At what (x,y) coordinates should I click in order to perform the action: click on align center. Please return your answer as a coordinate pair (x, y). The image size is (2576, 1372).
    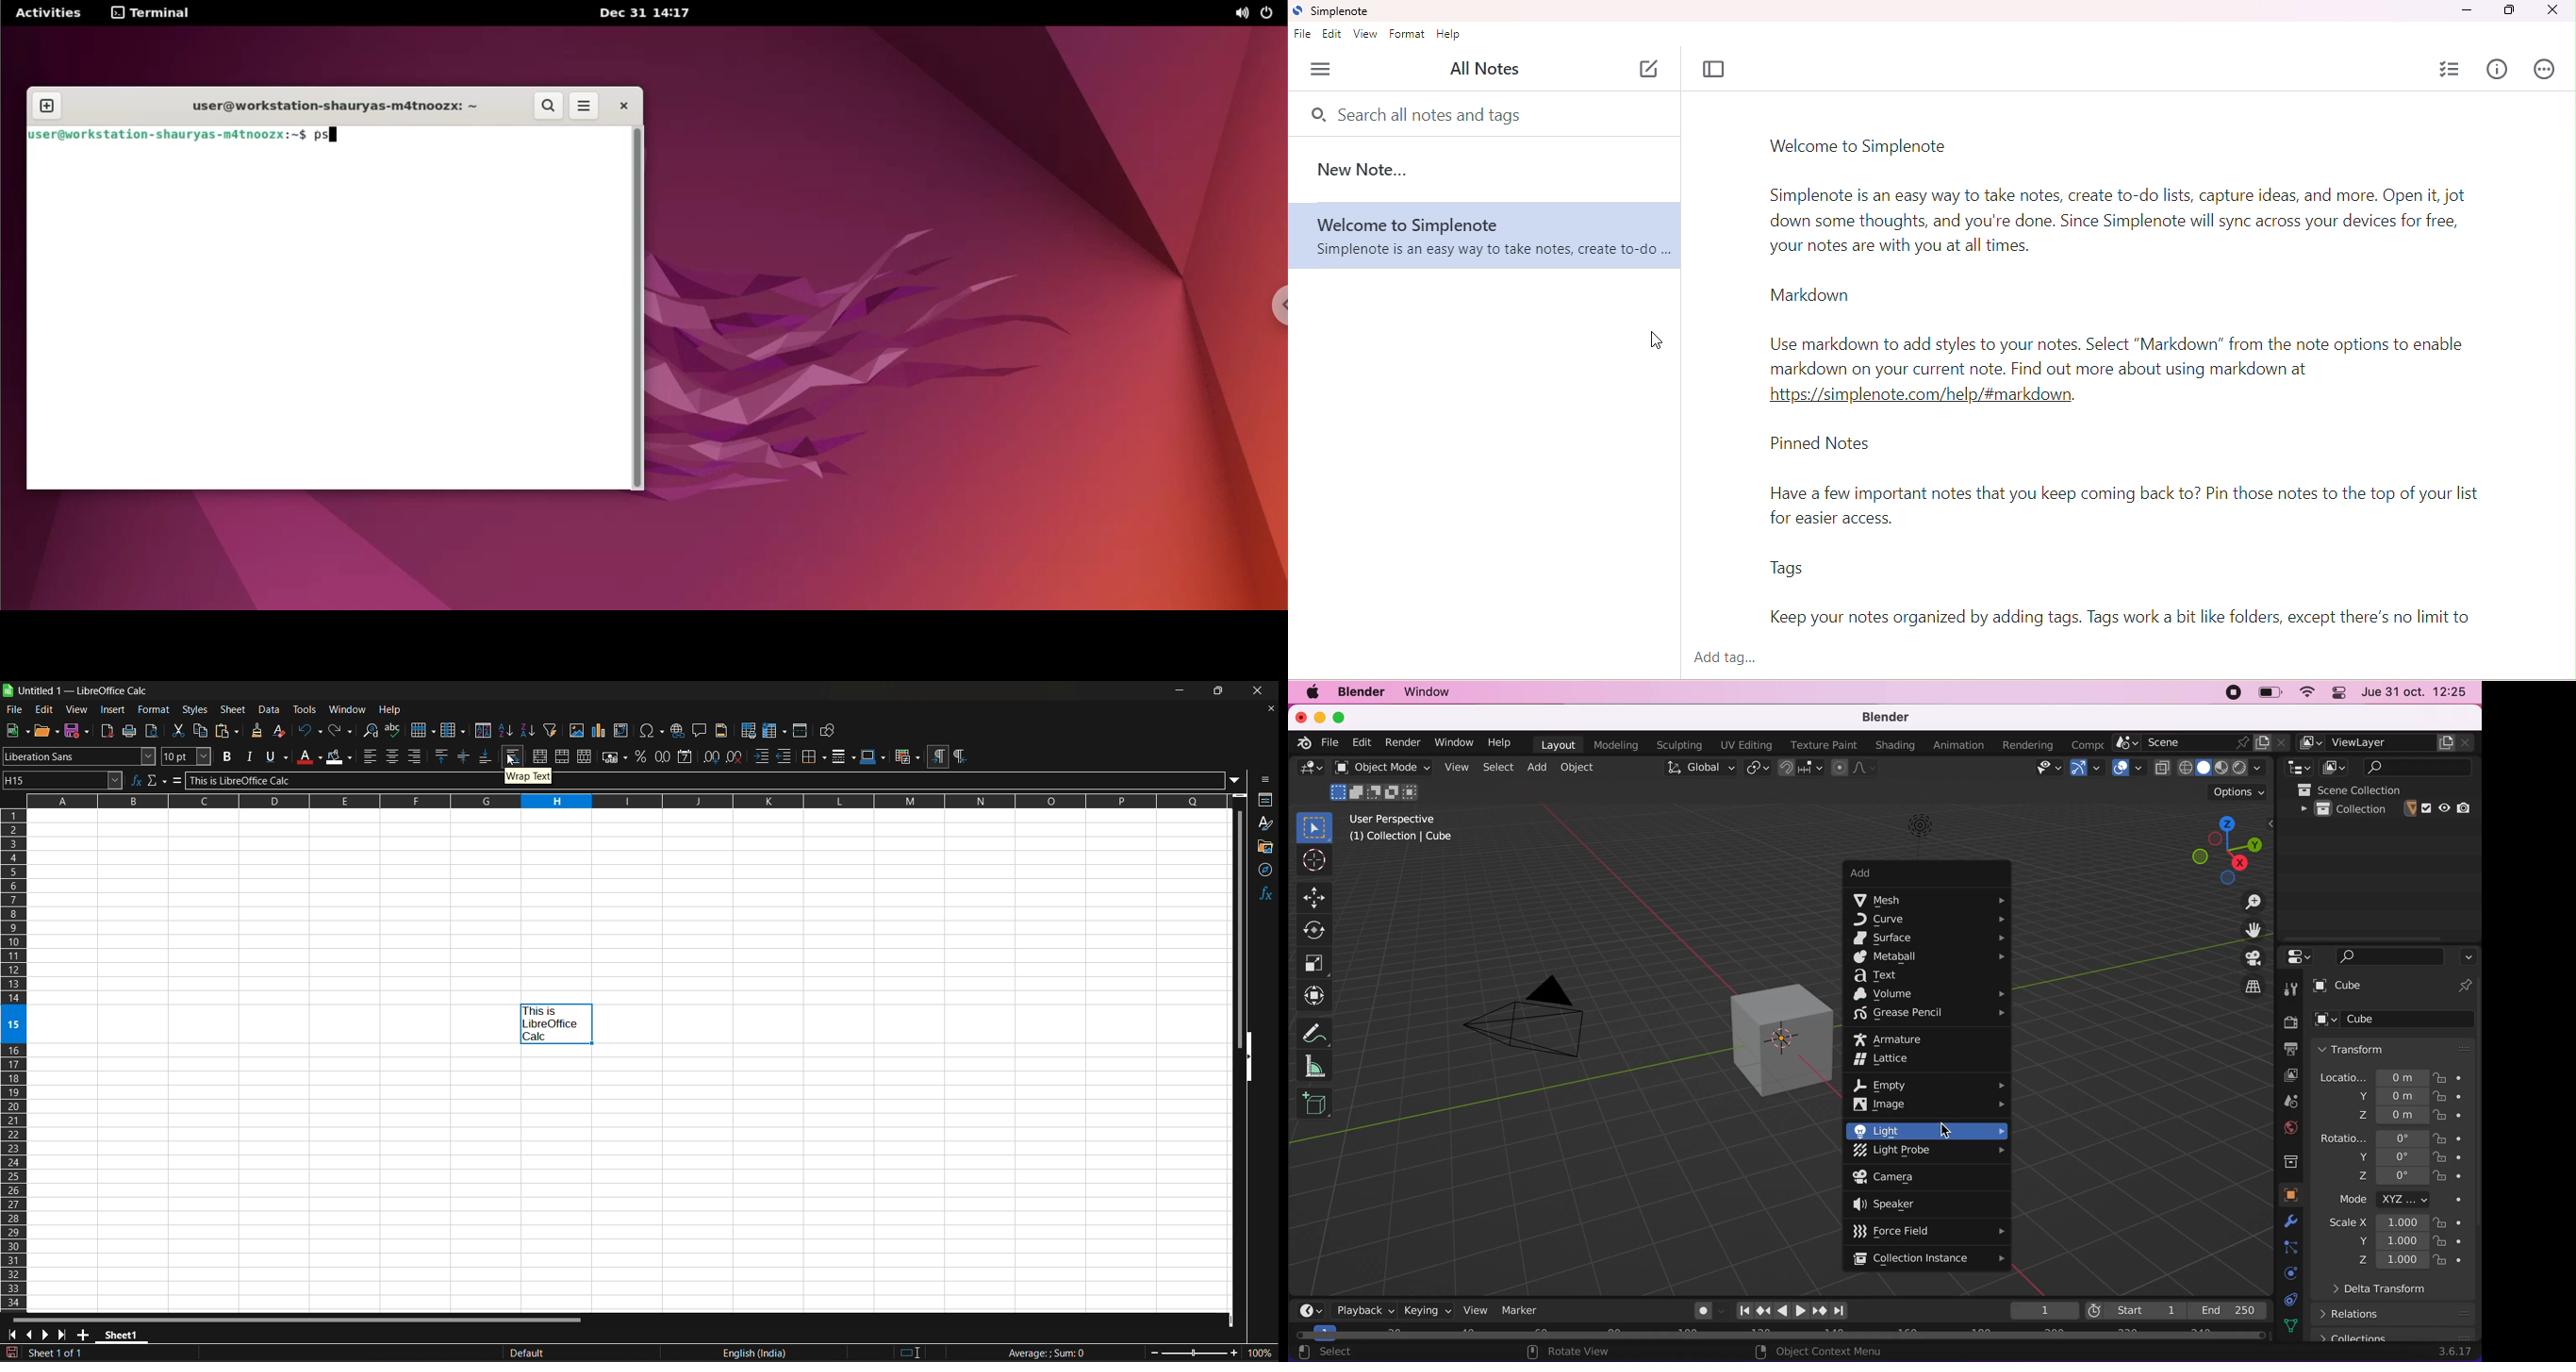
    Looking at the image, I should click on (393, 756).